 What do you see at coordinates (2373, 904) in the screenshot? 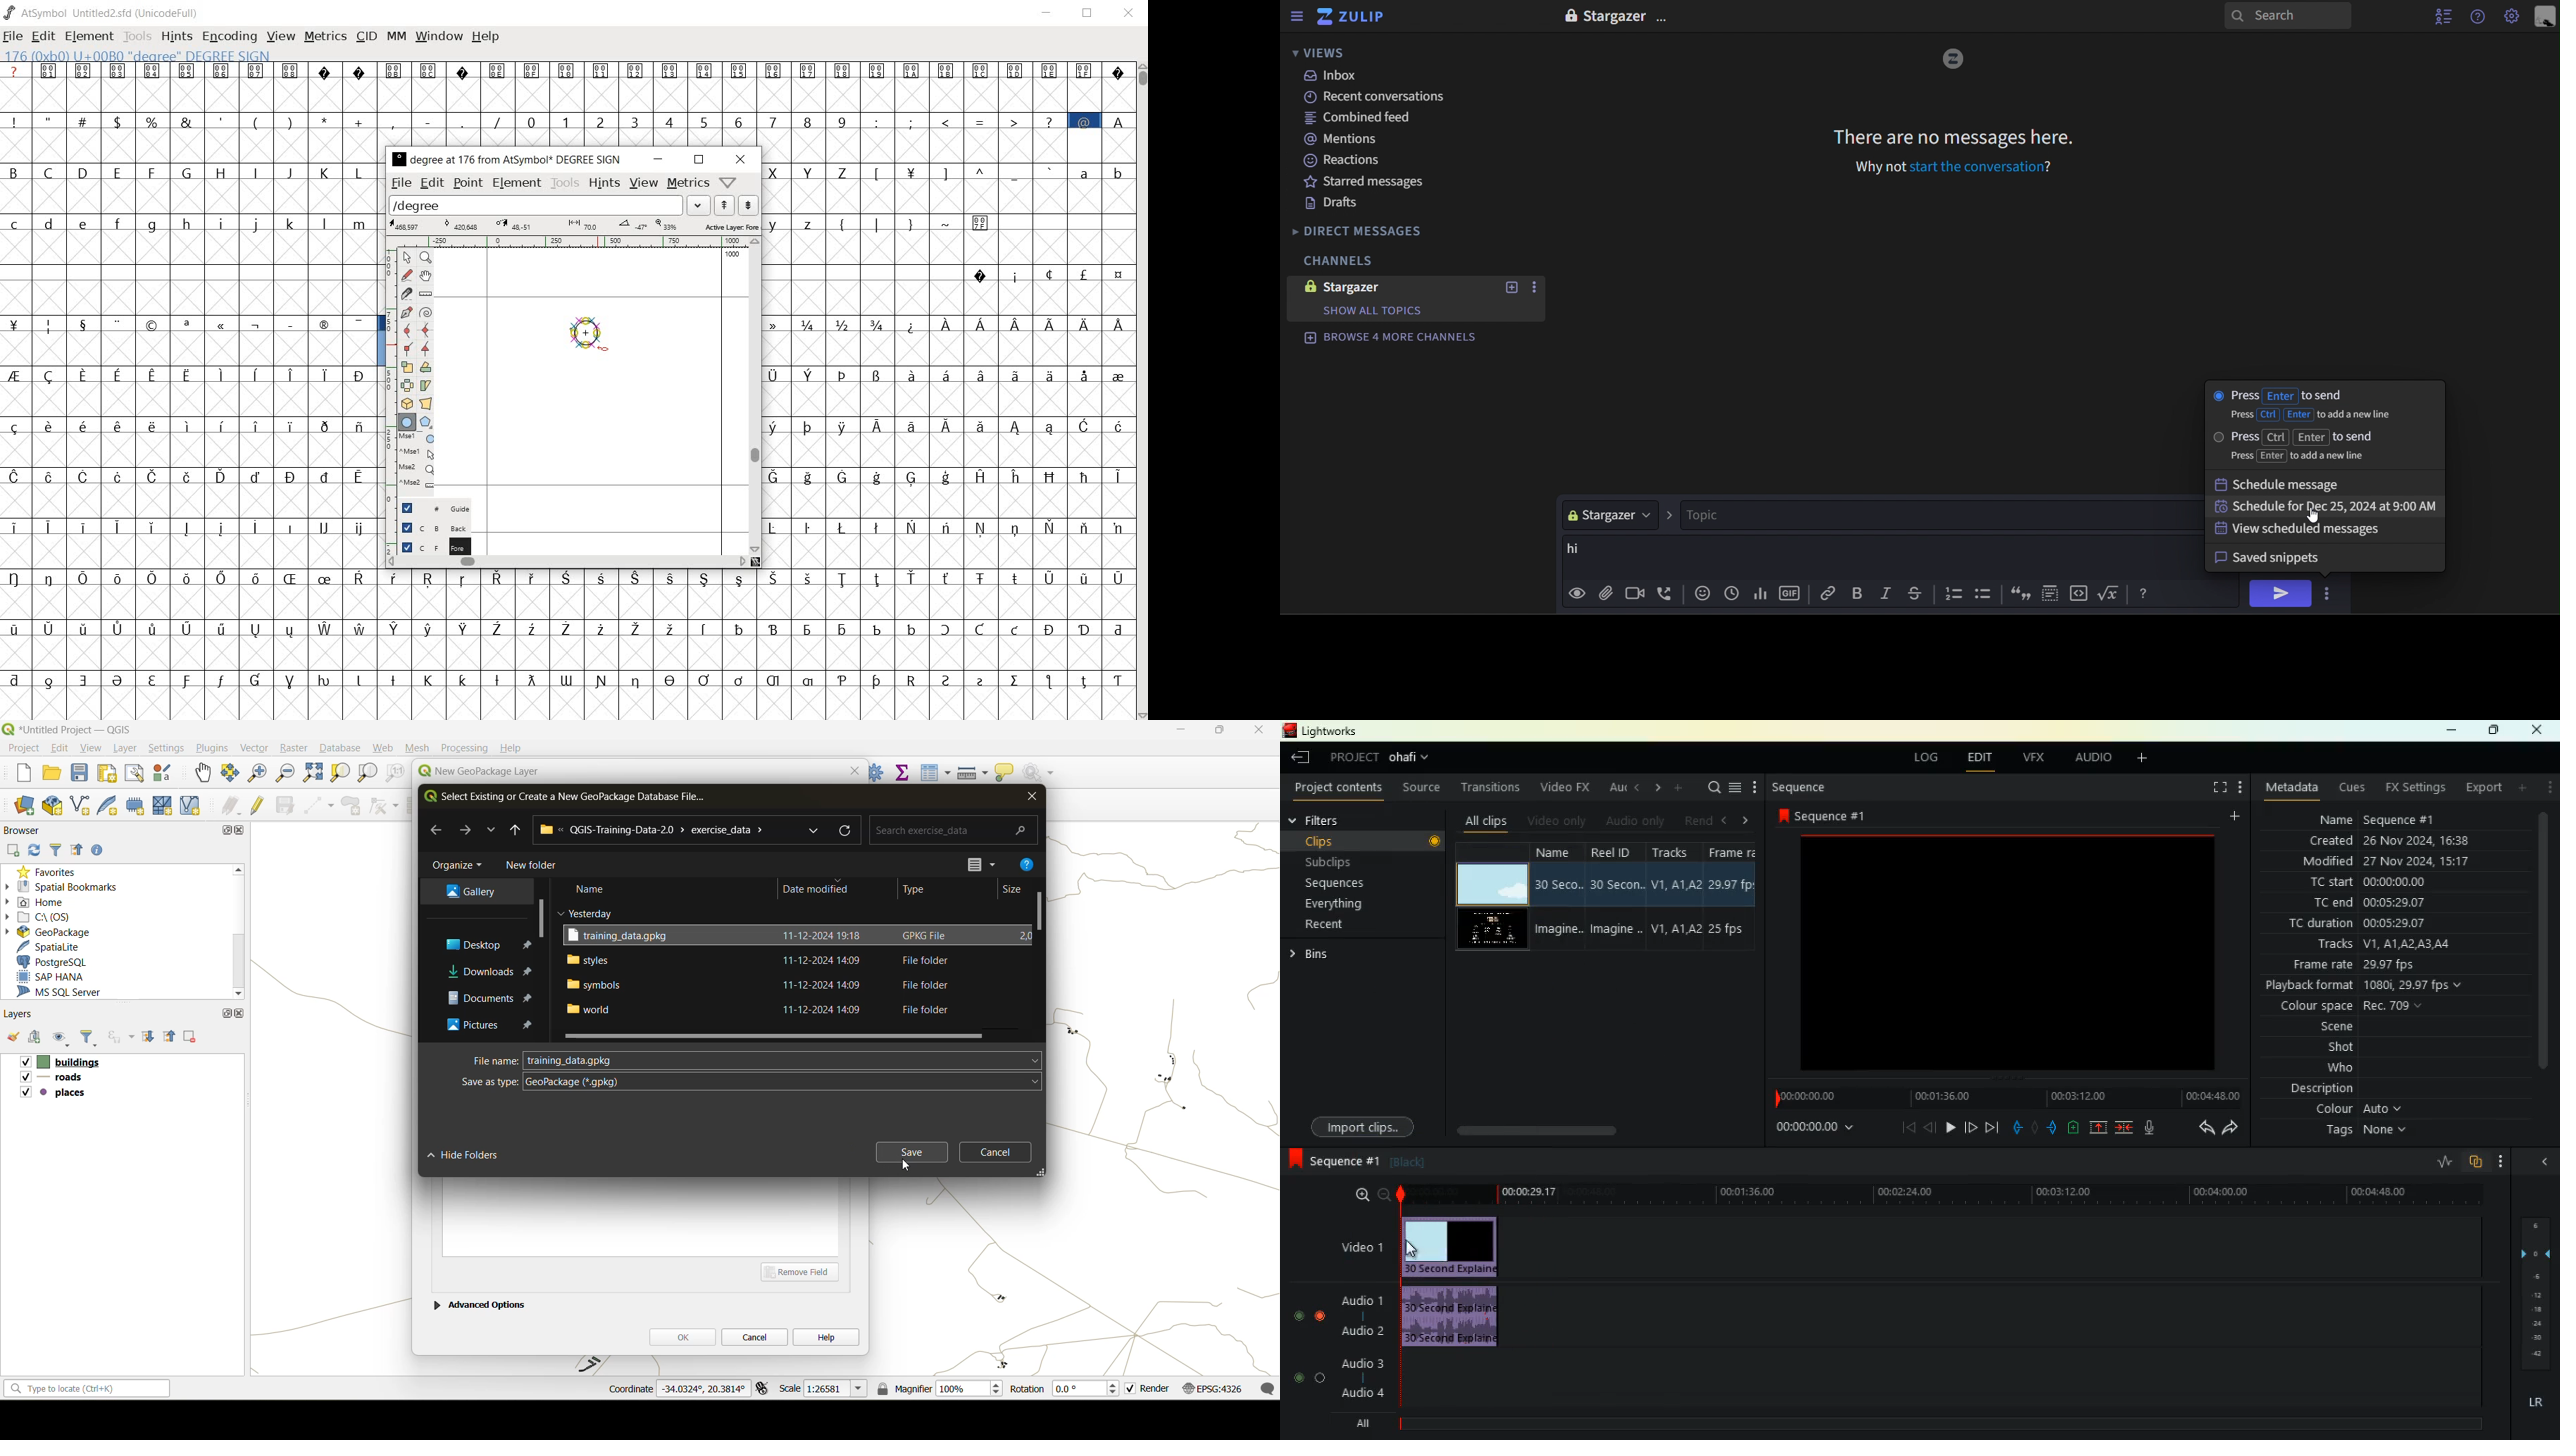
I see `tc end` at bounding box center [2373, 904].